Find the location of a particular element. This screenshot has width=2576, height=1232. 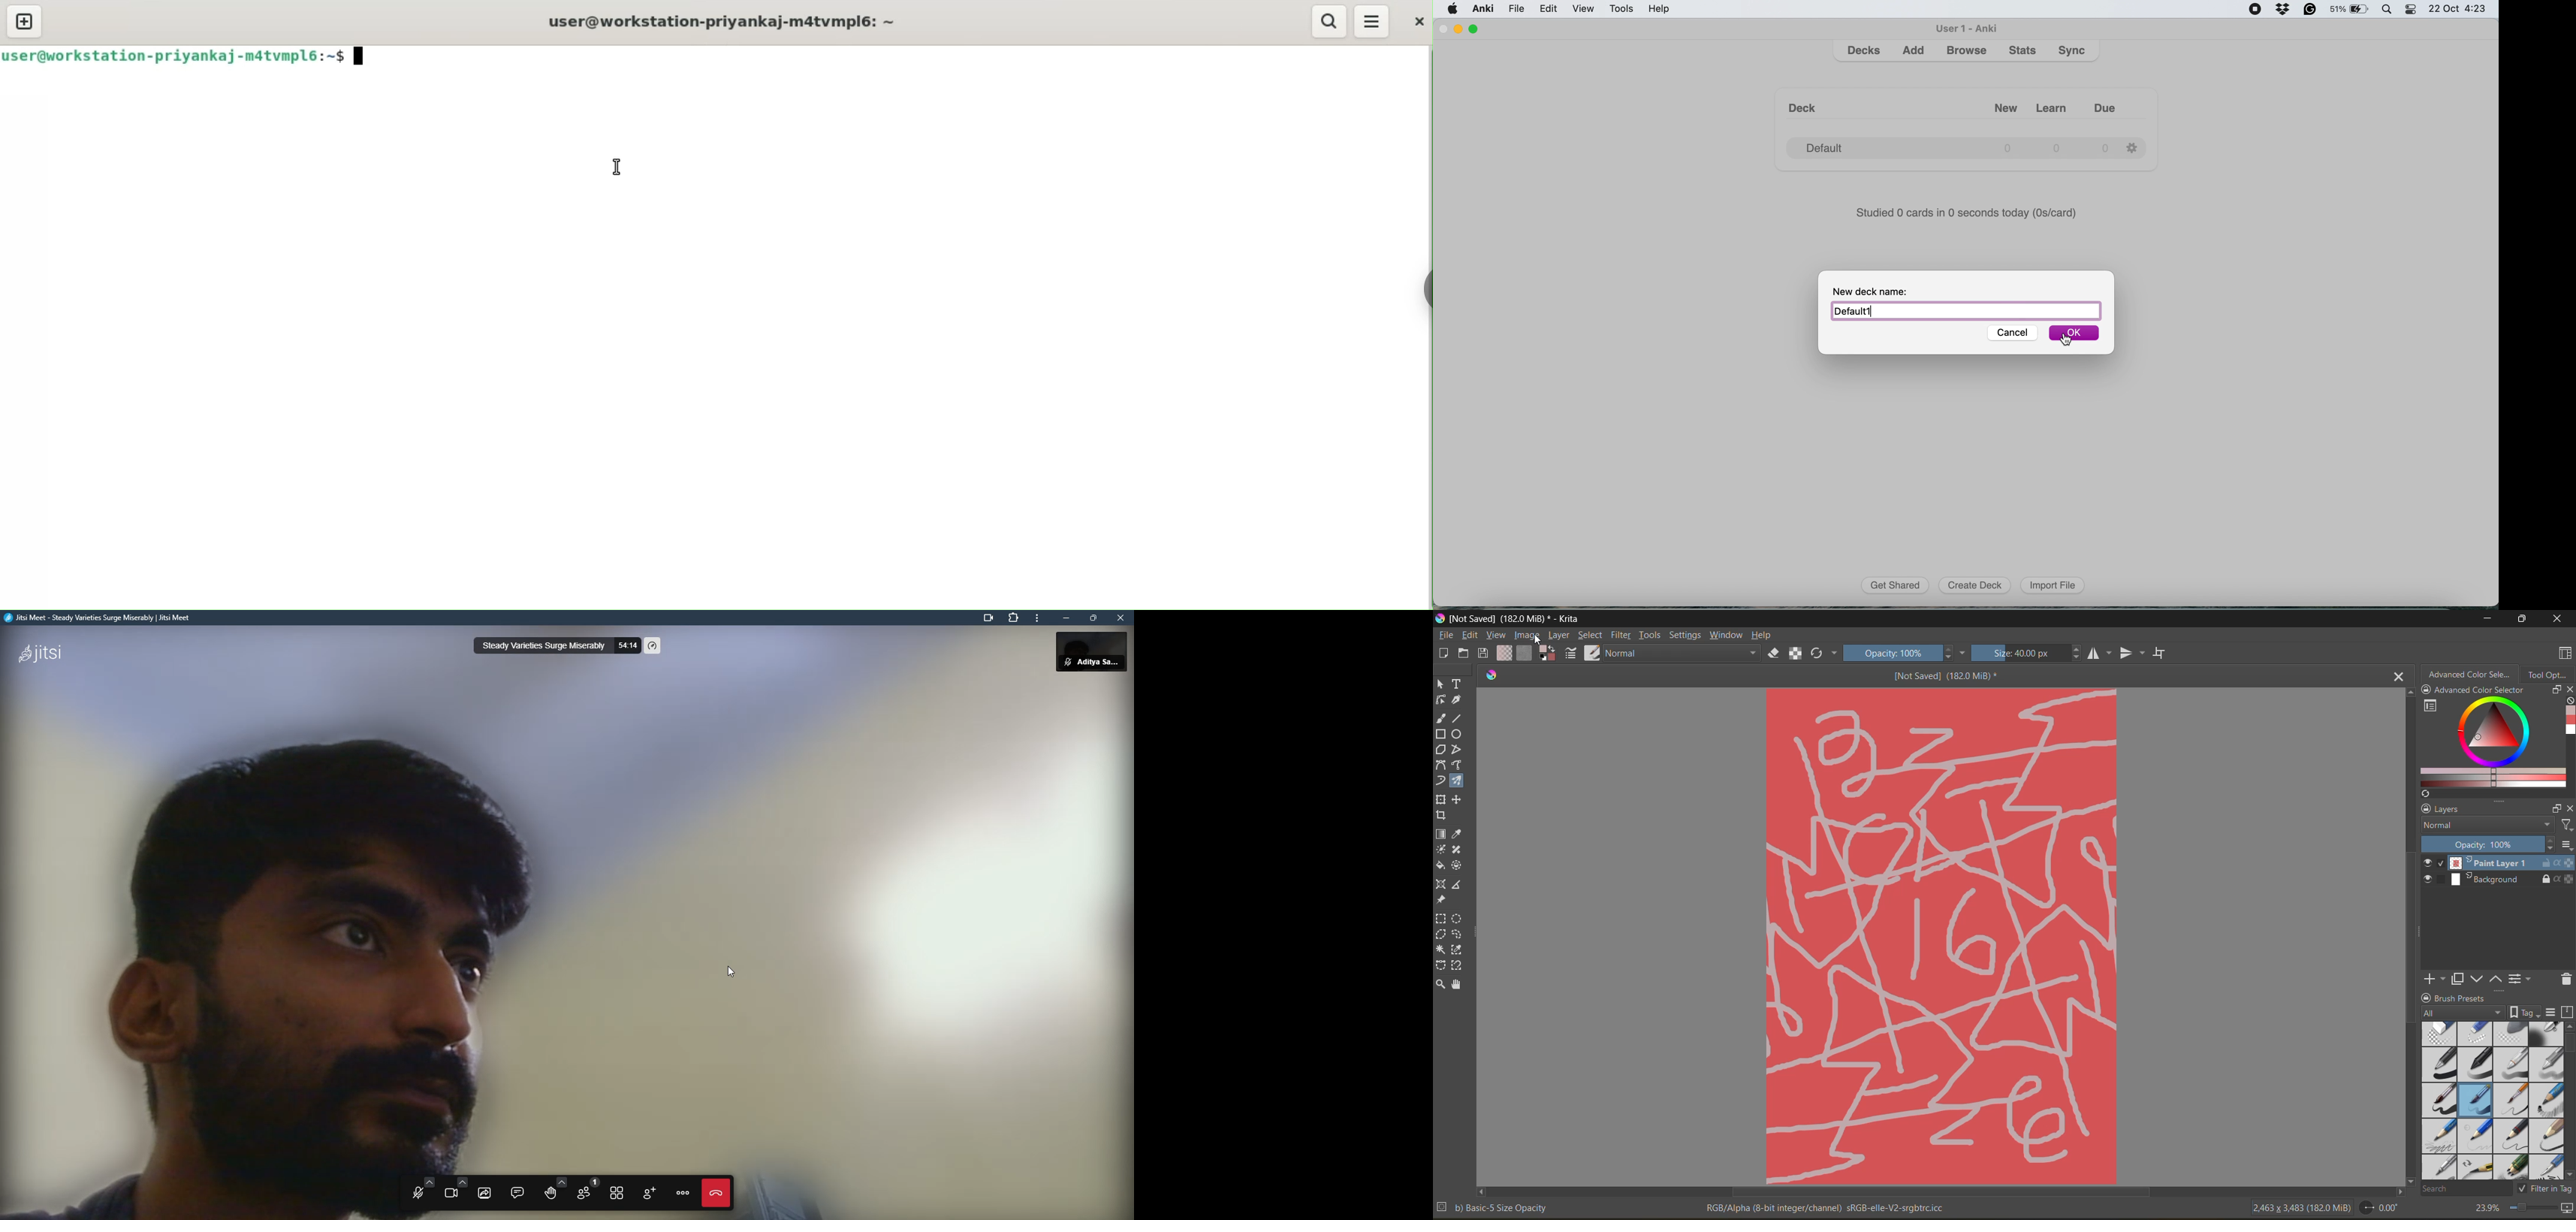

cancel is located at coordinates (2010, 333).